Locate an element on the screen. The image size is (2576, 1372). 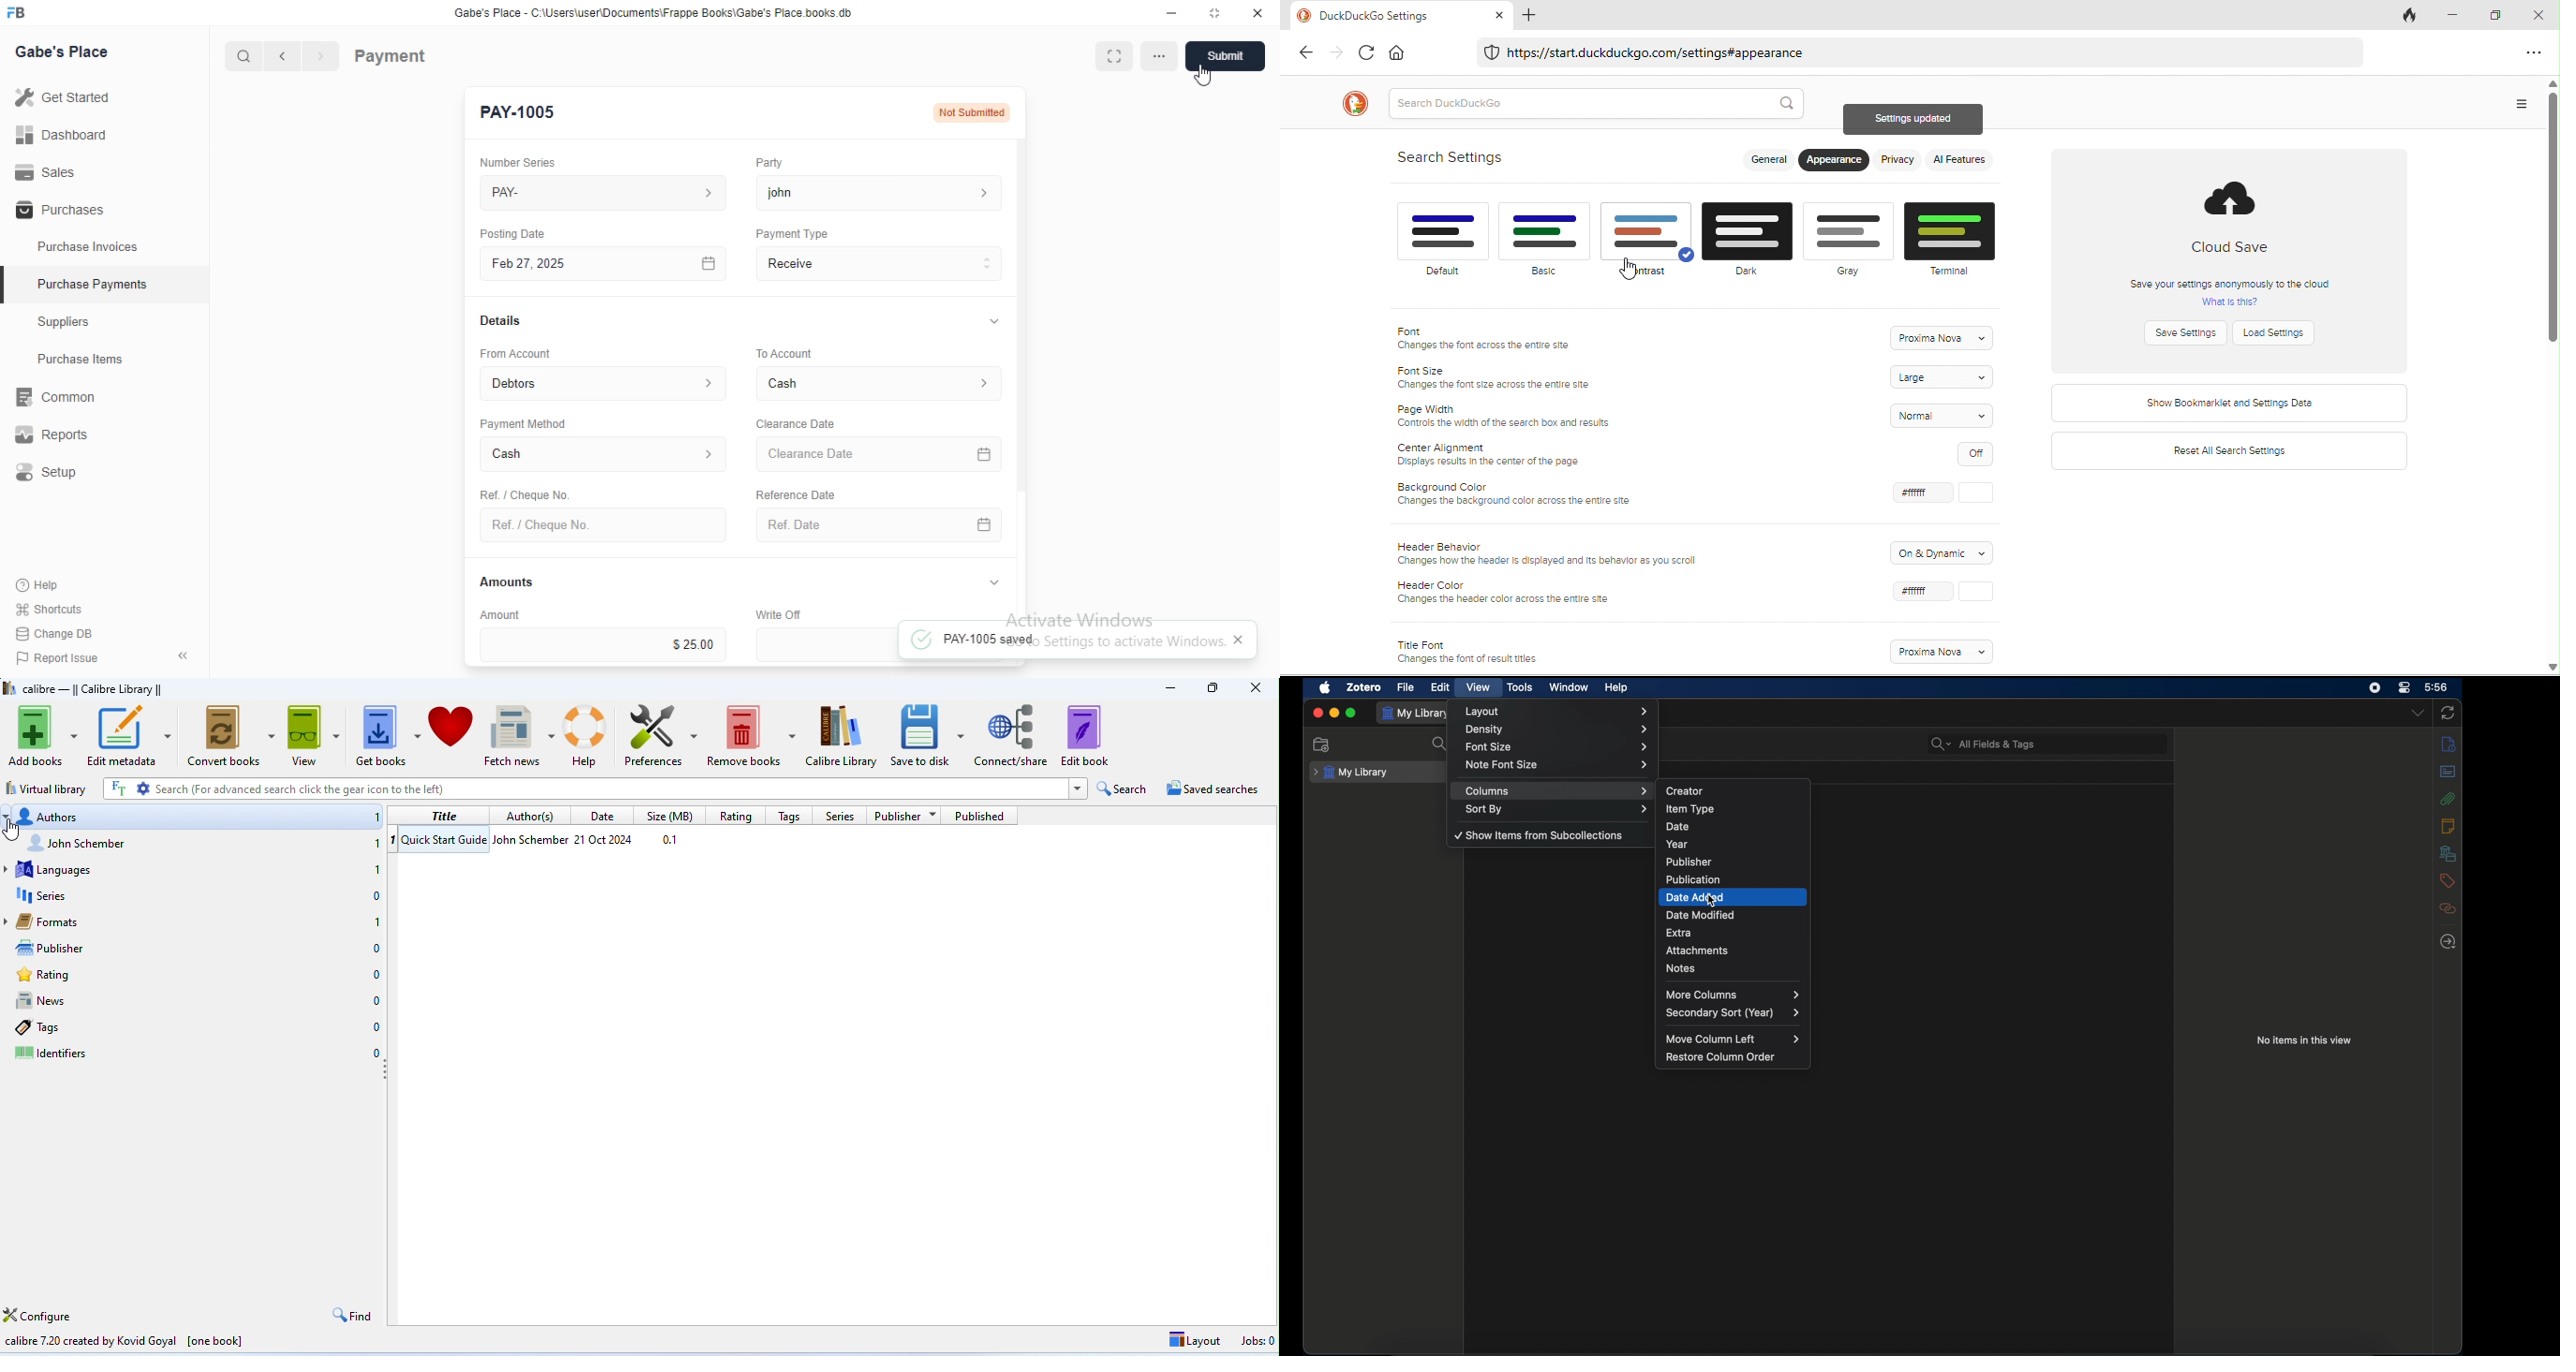
Purchases is located at coordinates (57, 211).